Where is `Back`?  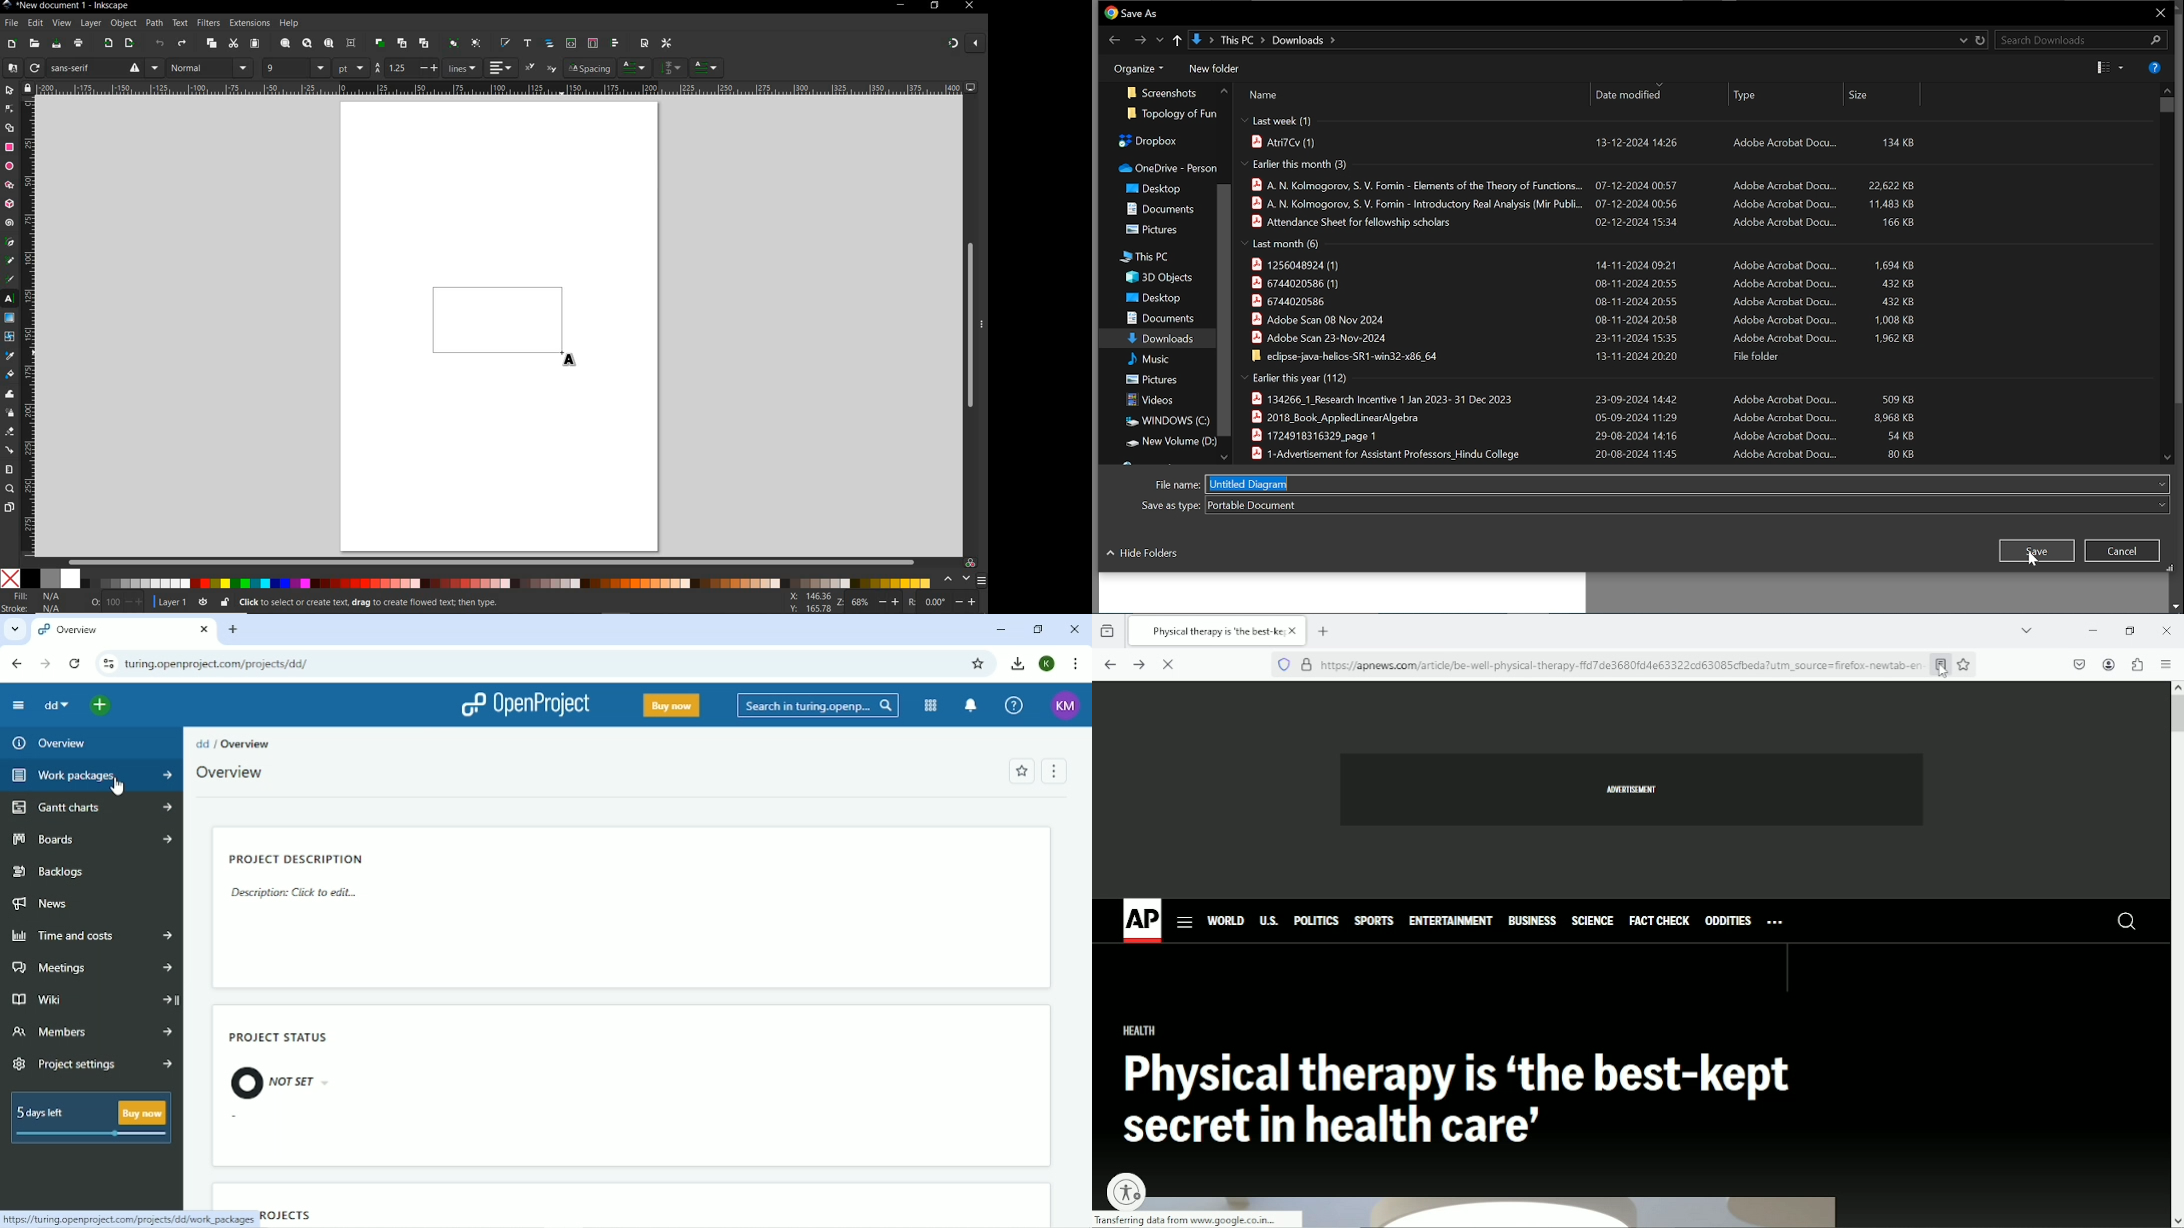
Back is located at coordinates (18, 664).